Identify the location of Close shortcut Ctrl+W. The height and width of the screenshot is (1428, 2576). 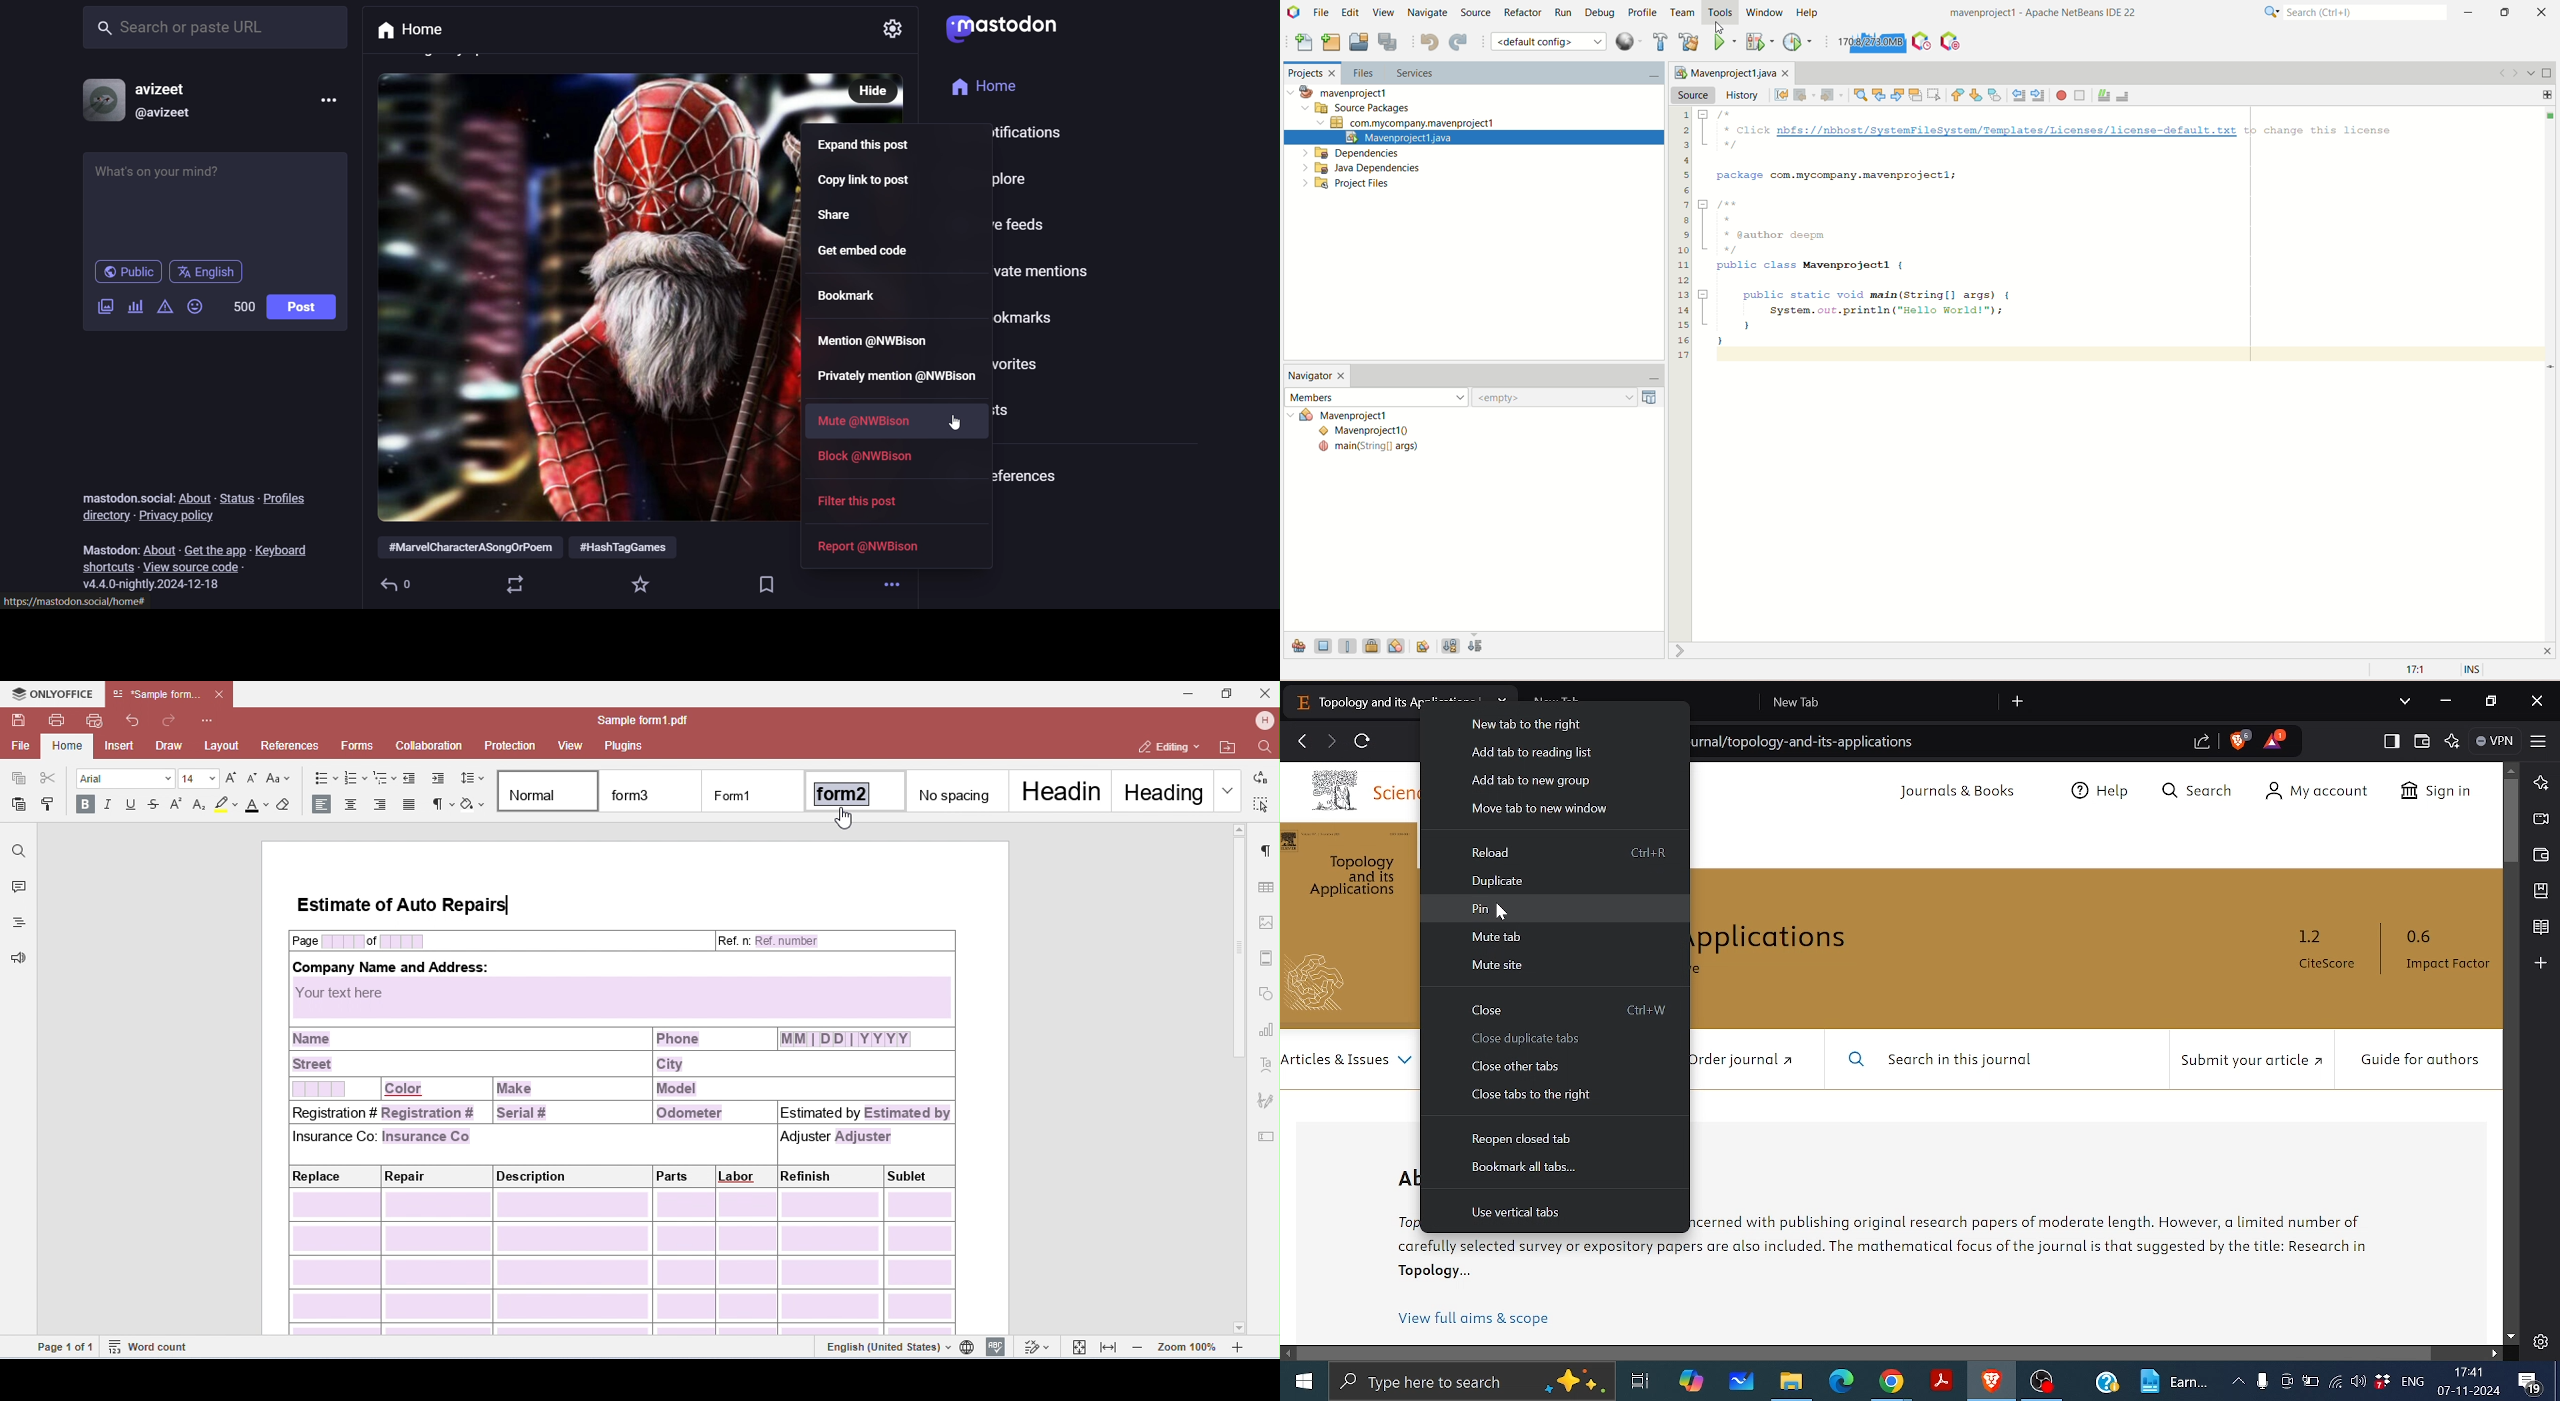
(1645, 1009).